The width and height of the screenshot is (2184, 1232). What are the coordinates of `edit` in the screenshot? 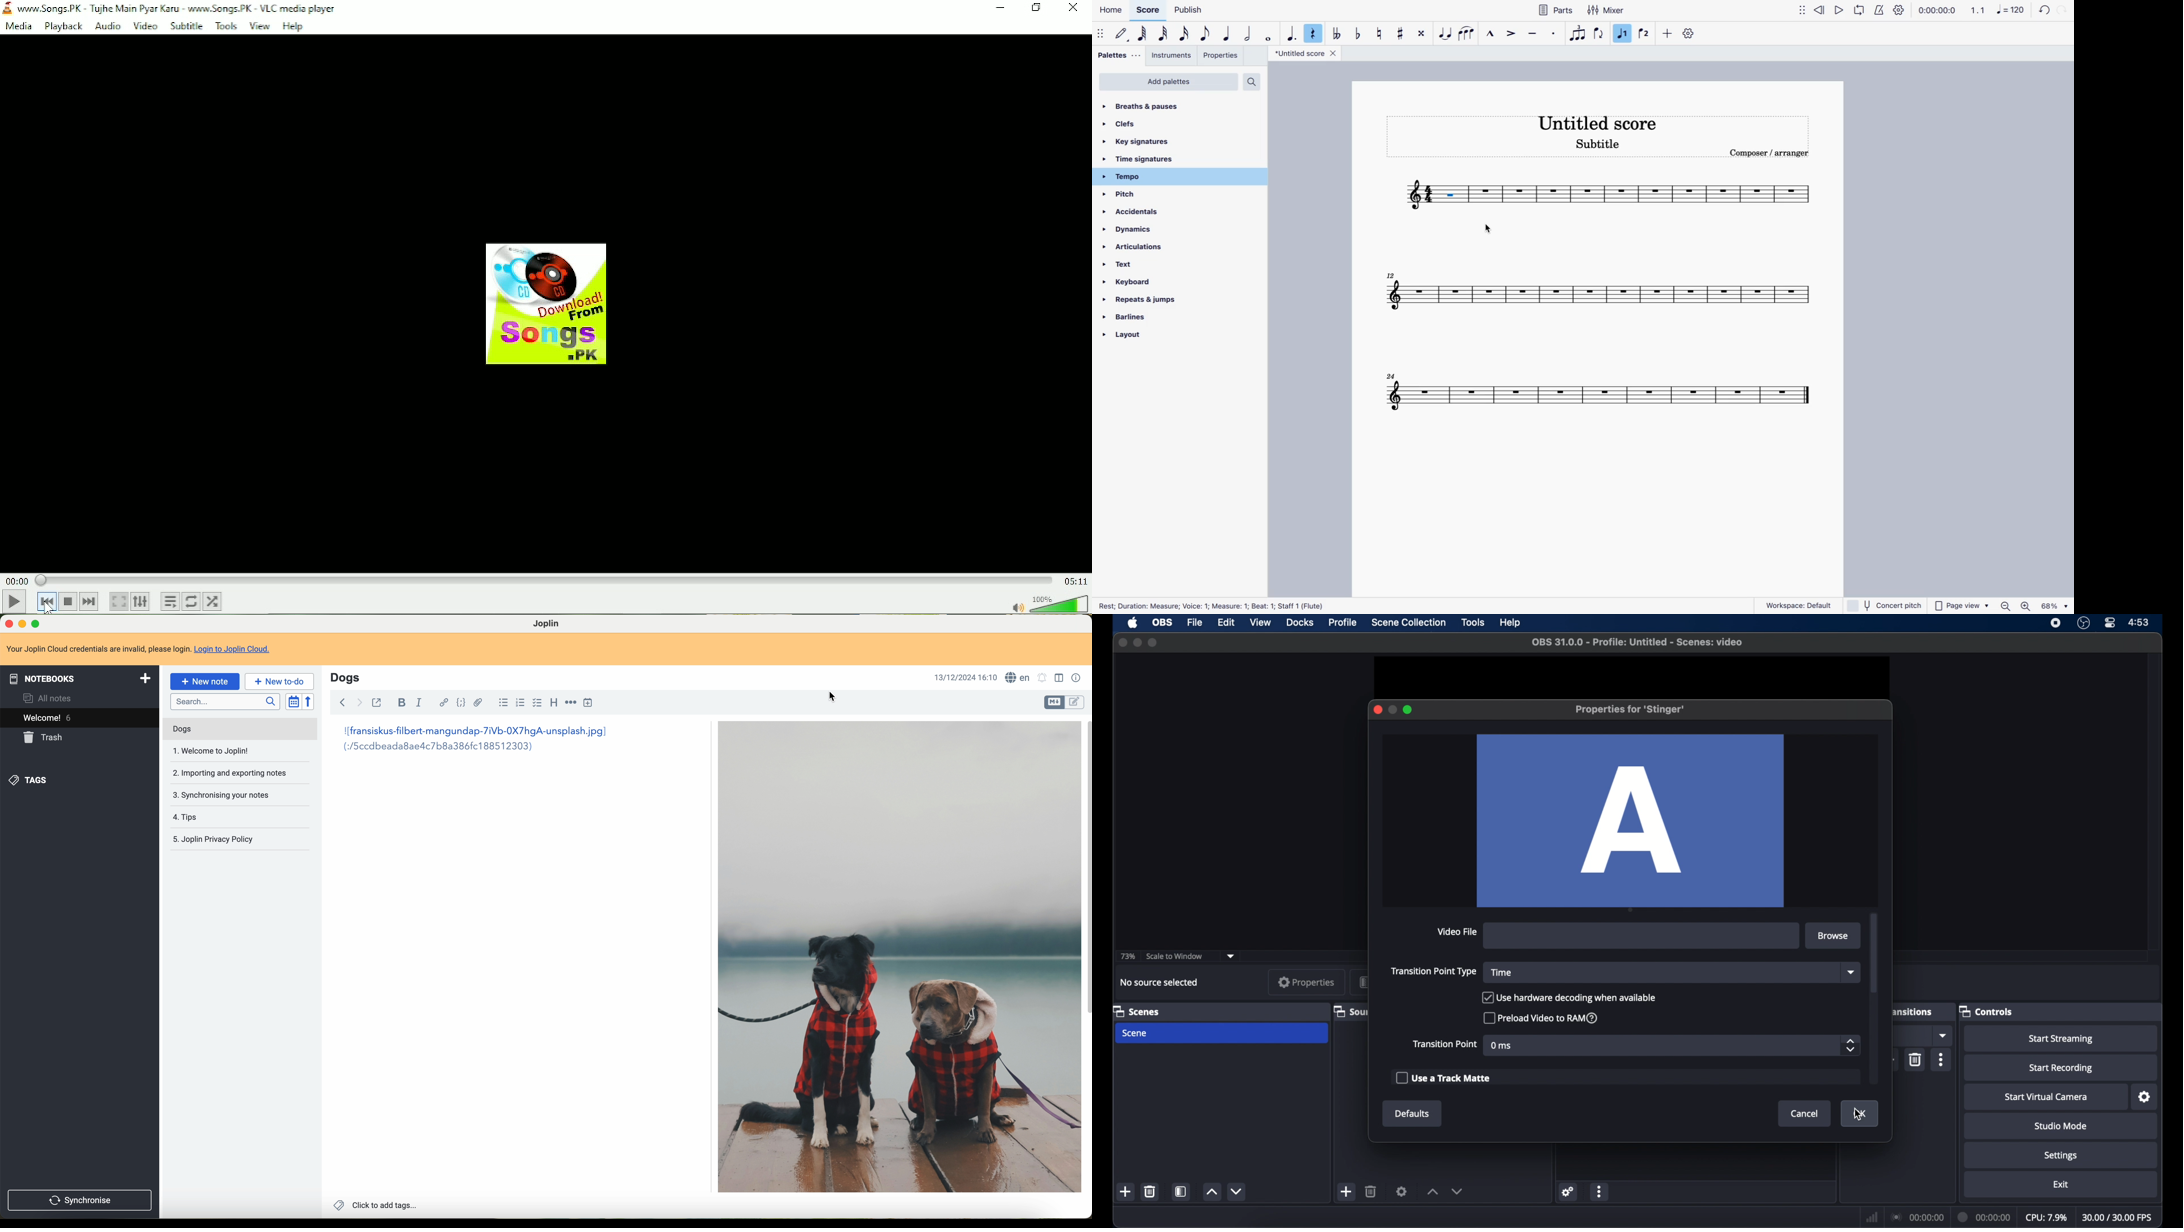 It's located at (1226, 622).